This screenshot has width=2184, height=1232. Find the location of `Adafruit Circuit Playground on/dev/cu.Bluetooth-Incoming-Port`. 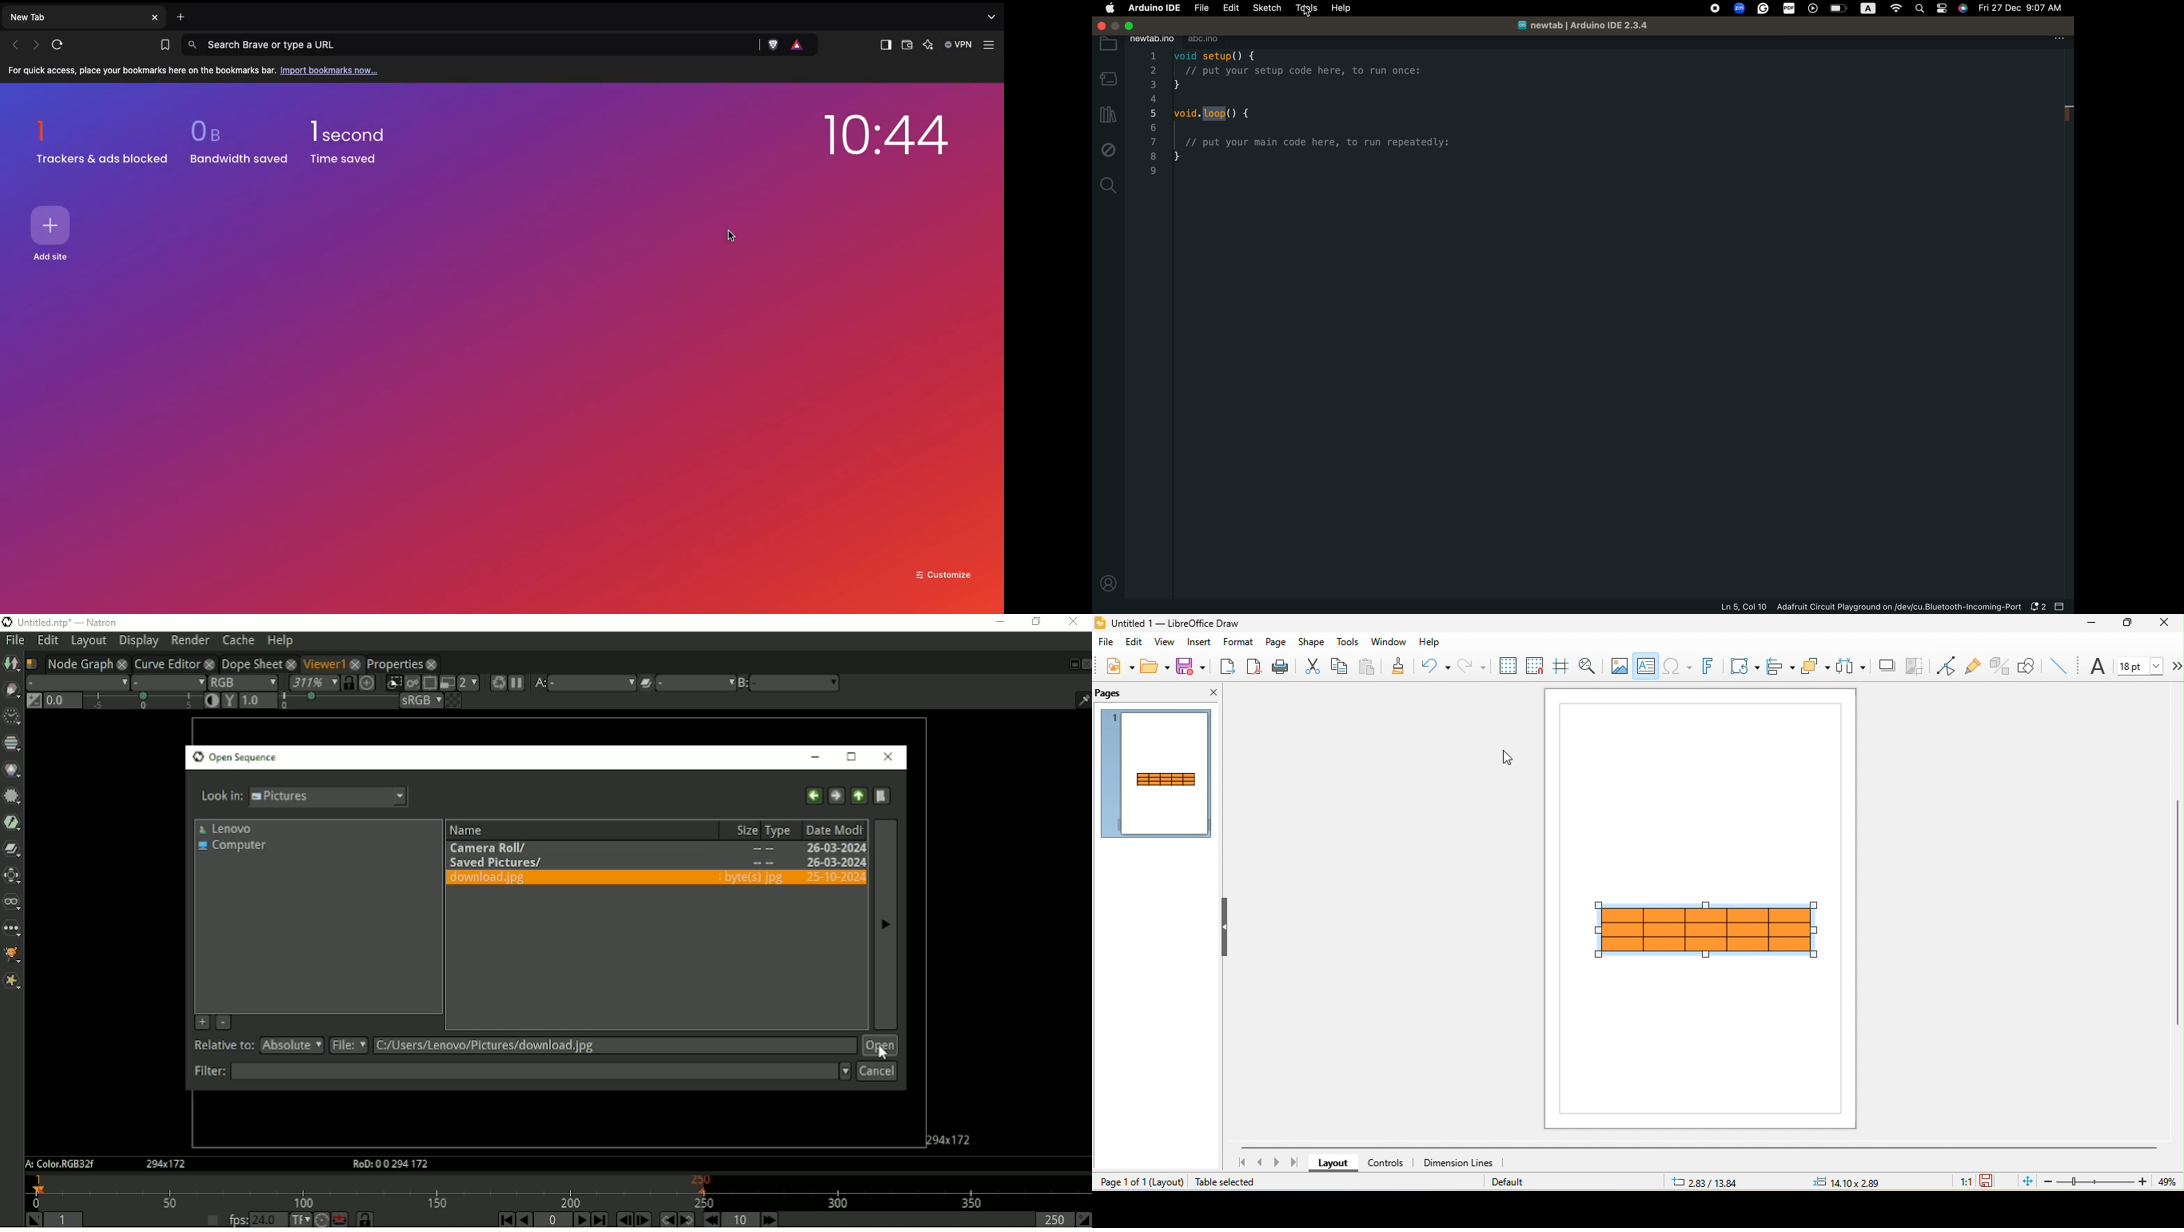

Adafruit Circuit Playground on/dev/cu.Bluetooth-Incoming-Port is located at coordinates (1900, 607).